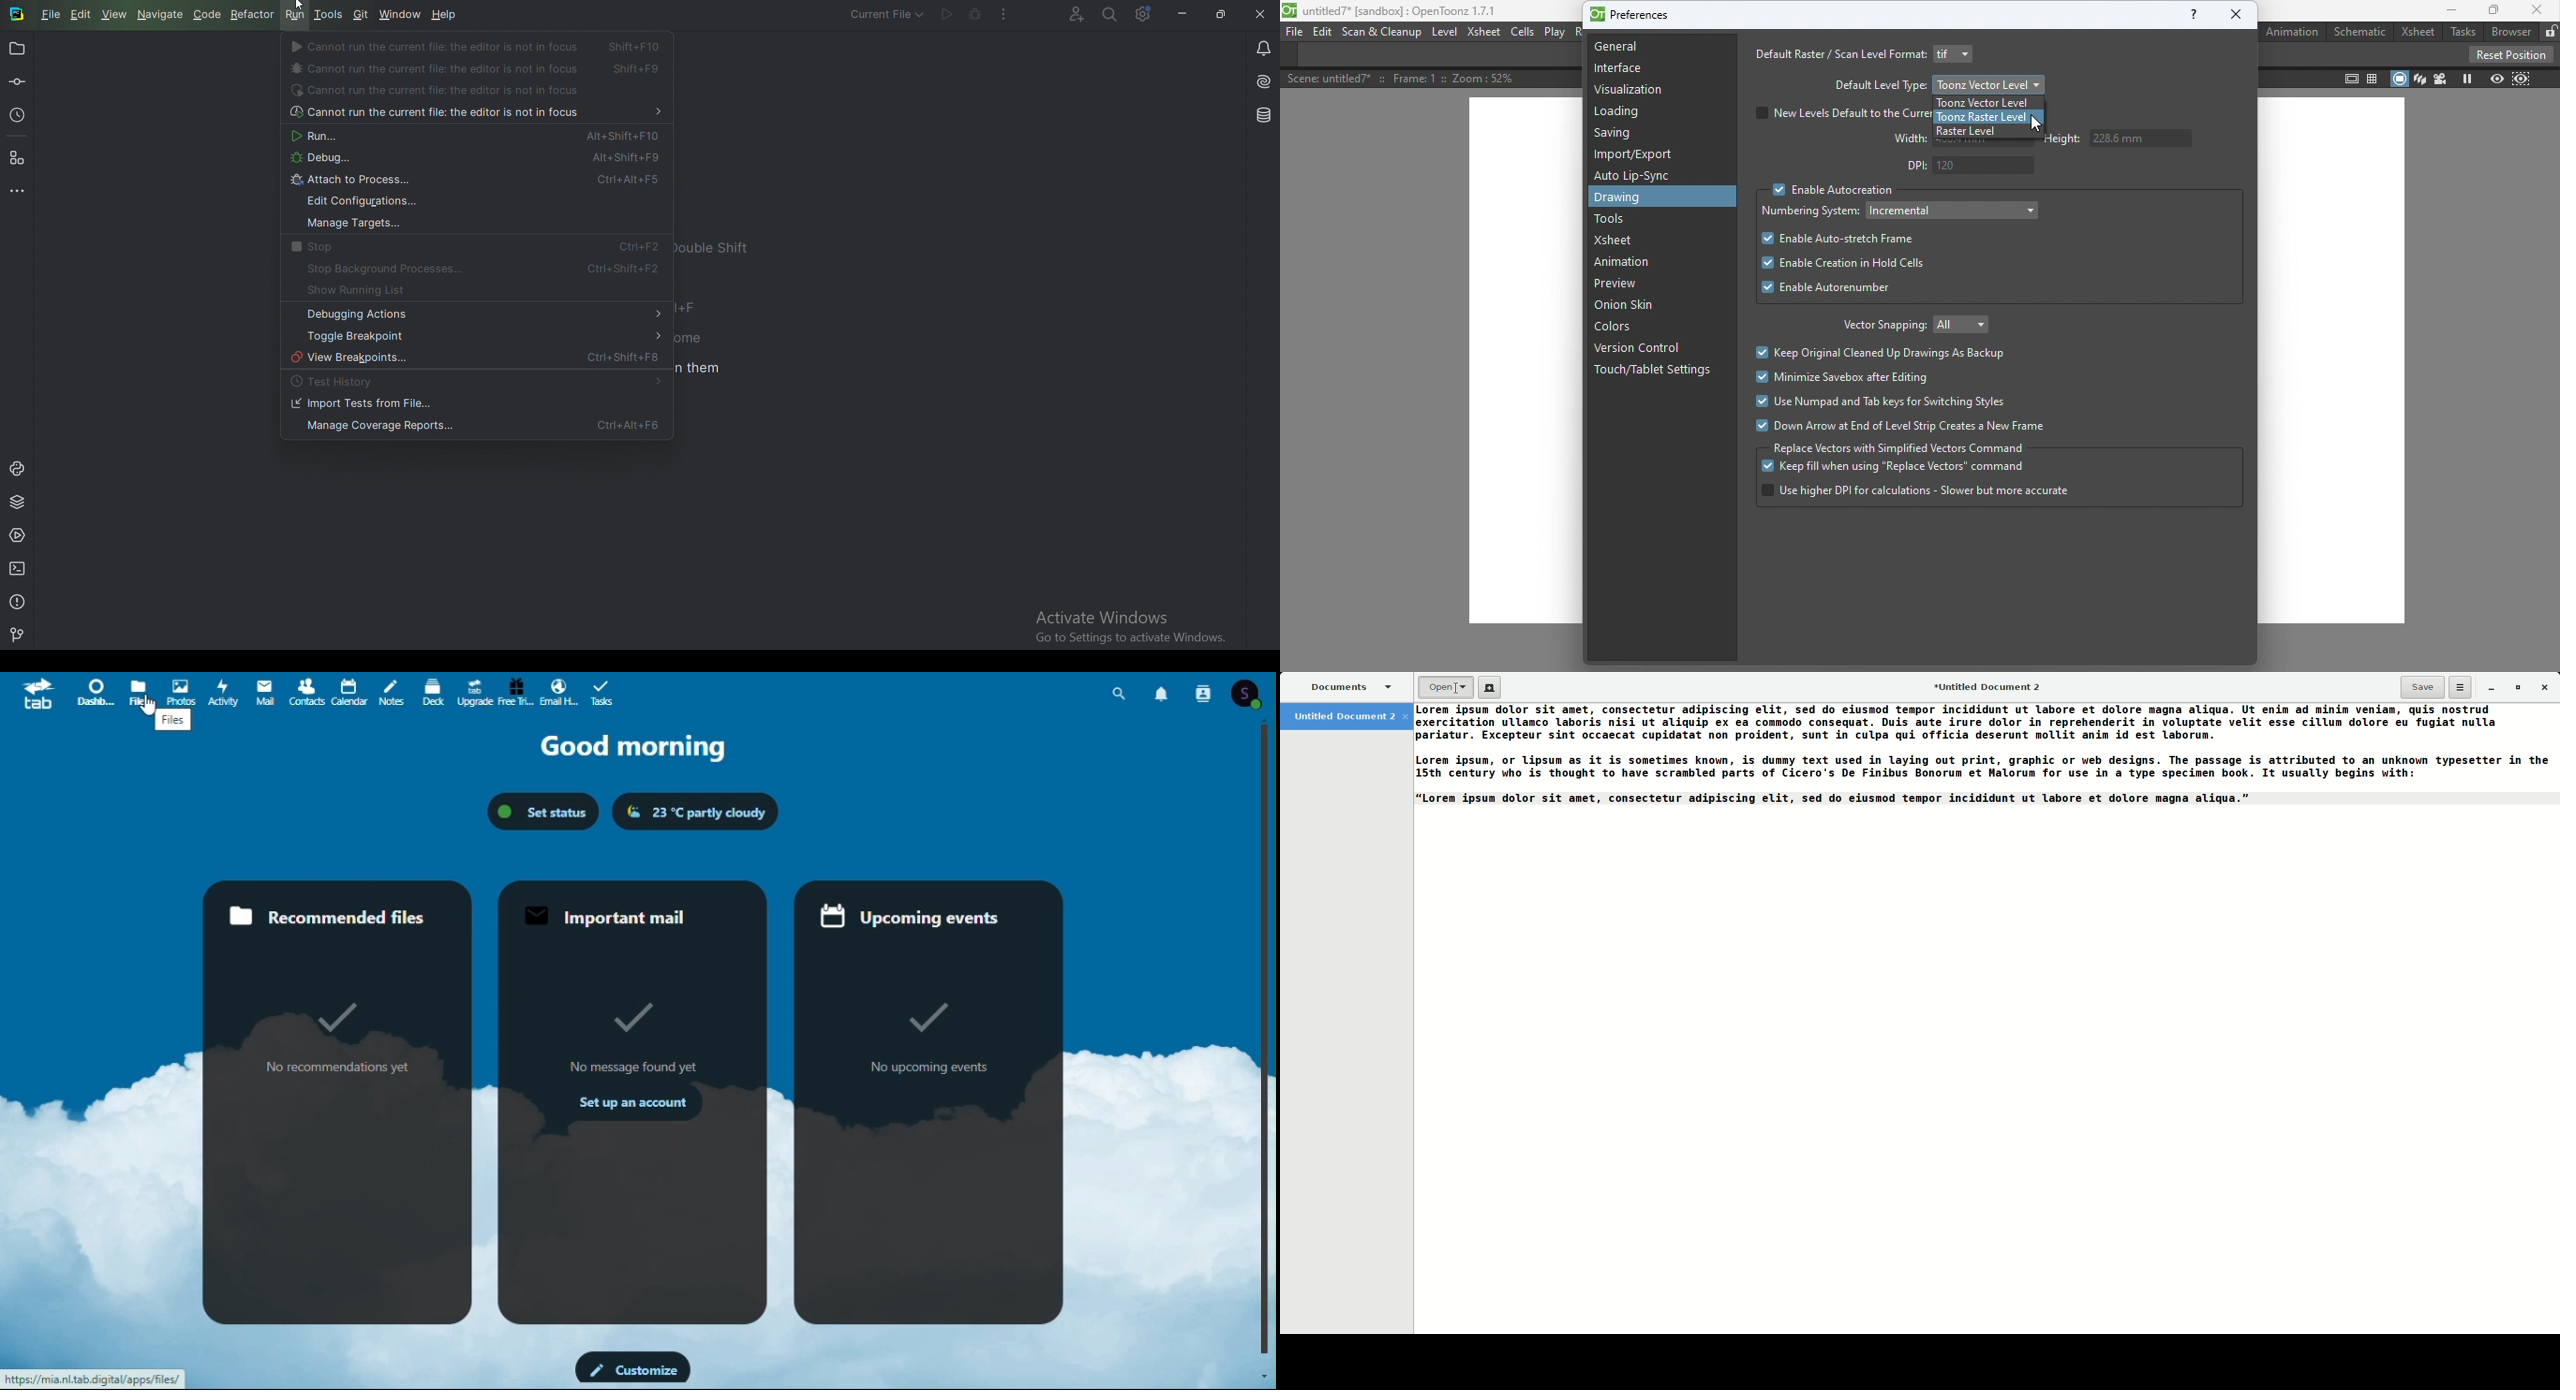 Image resolution: width=2576 pixels, height=1400 pixels. I want to click on Untitled Document 2, so click(1993, 689).